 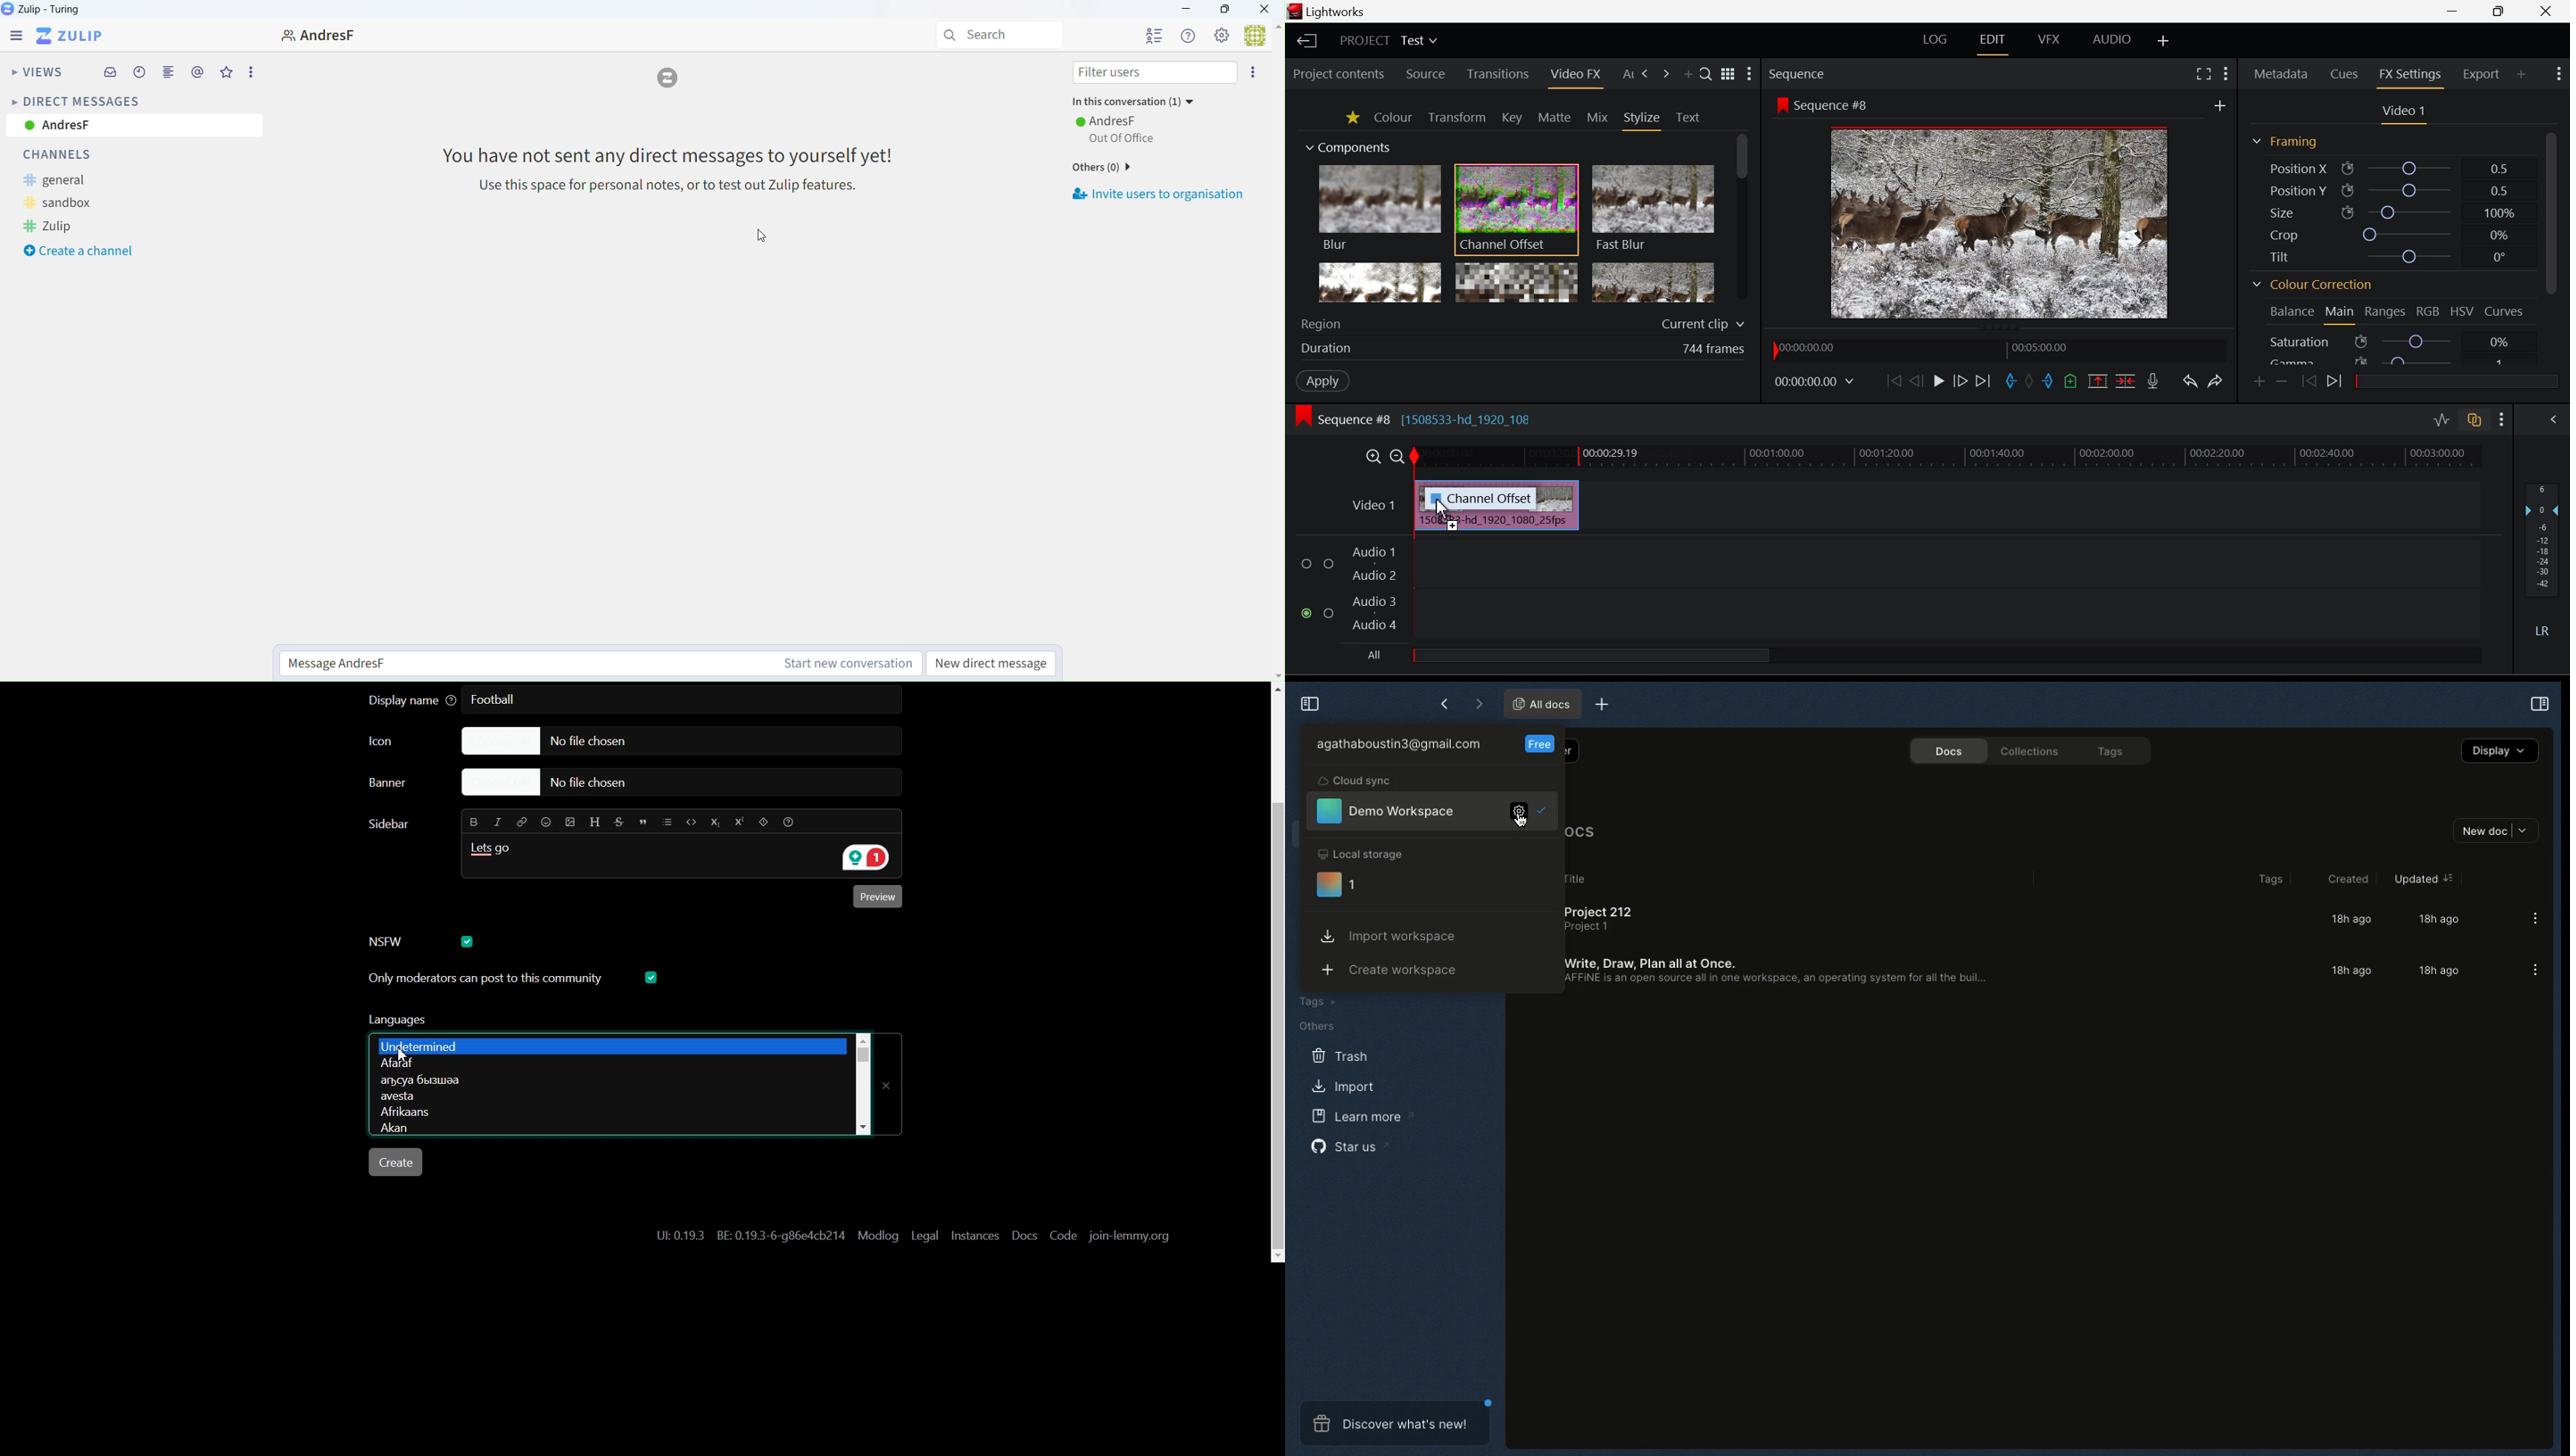 I want to click on AFTER_LAST_ACTION, so click(x=1132, y=139).